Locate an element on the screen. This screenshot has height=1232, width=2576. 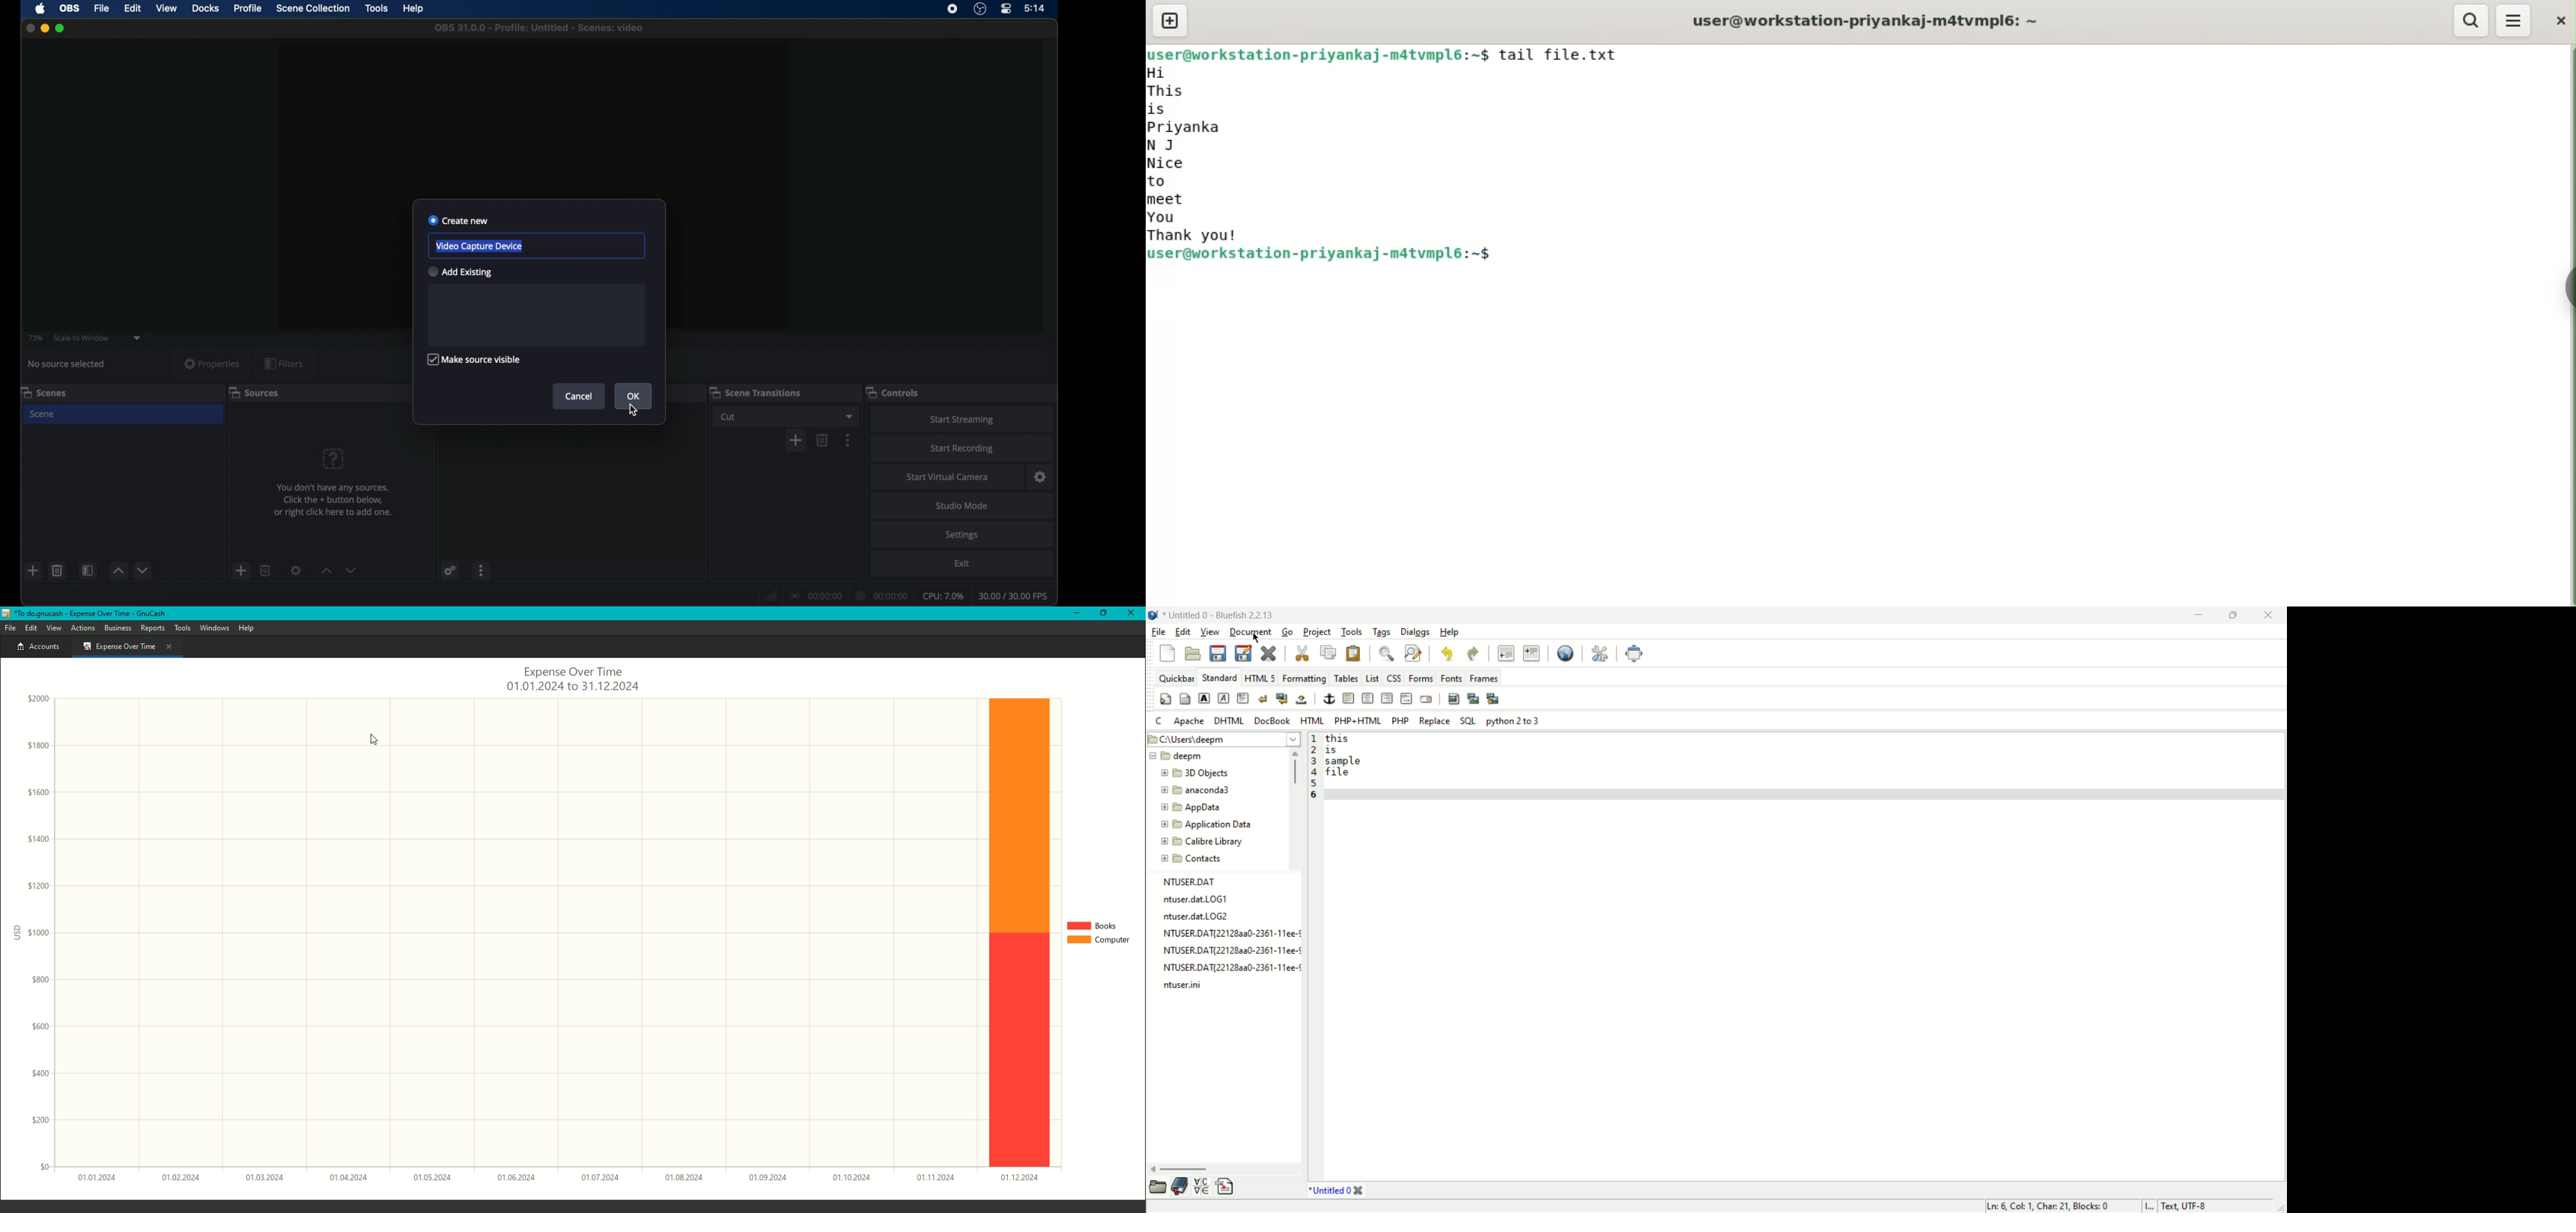
add existing is located at coordinates (459, 271).